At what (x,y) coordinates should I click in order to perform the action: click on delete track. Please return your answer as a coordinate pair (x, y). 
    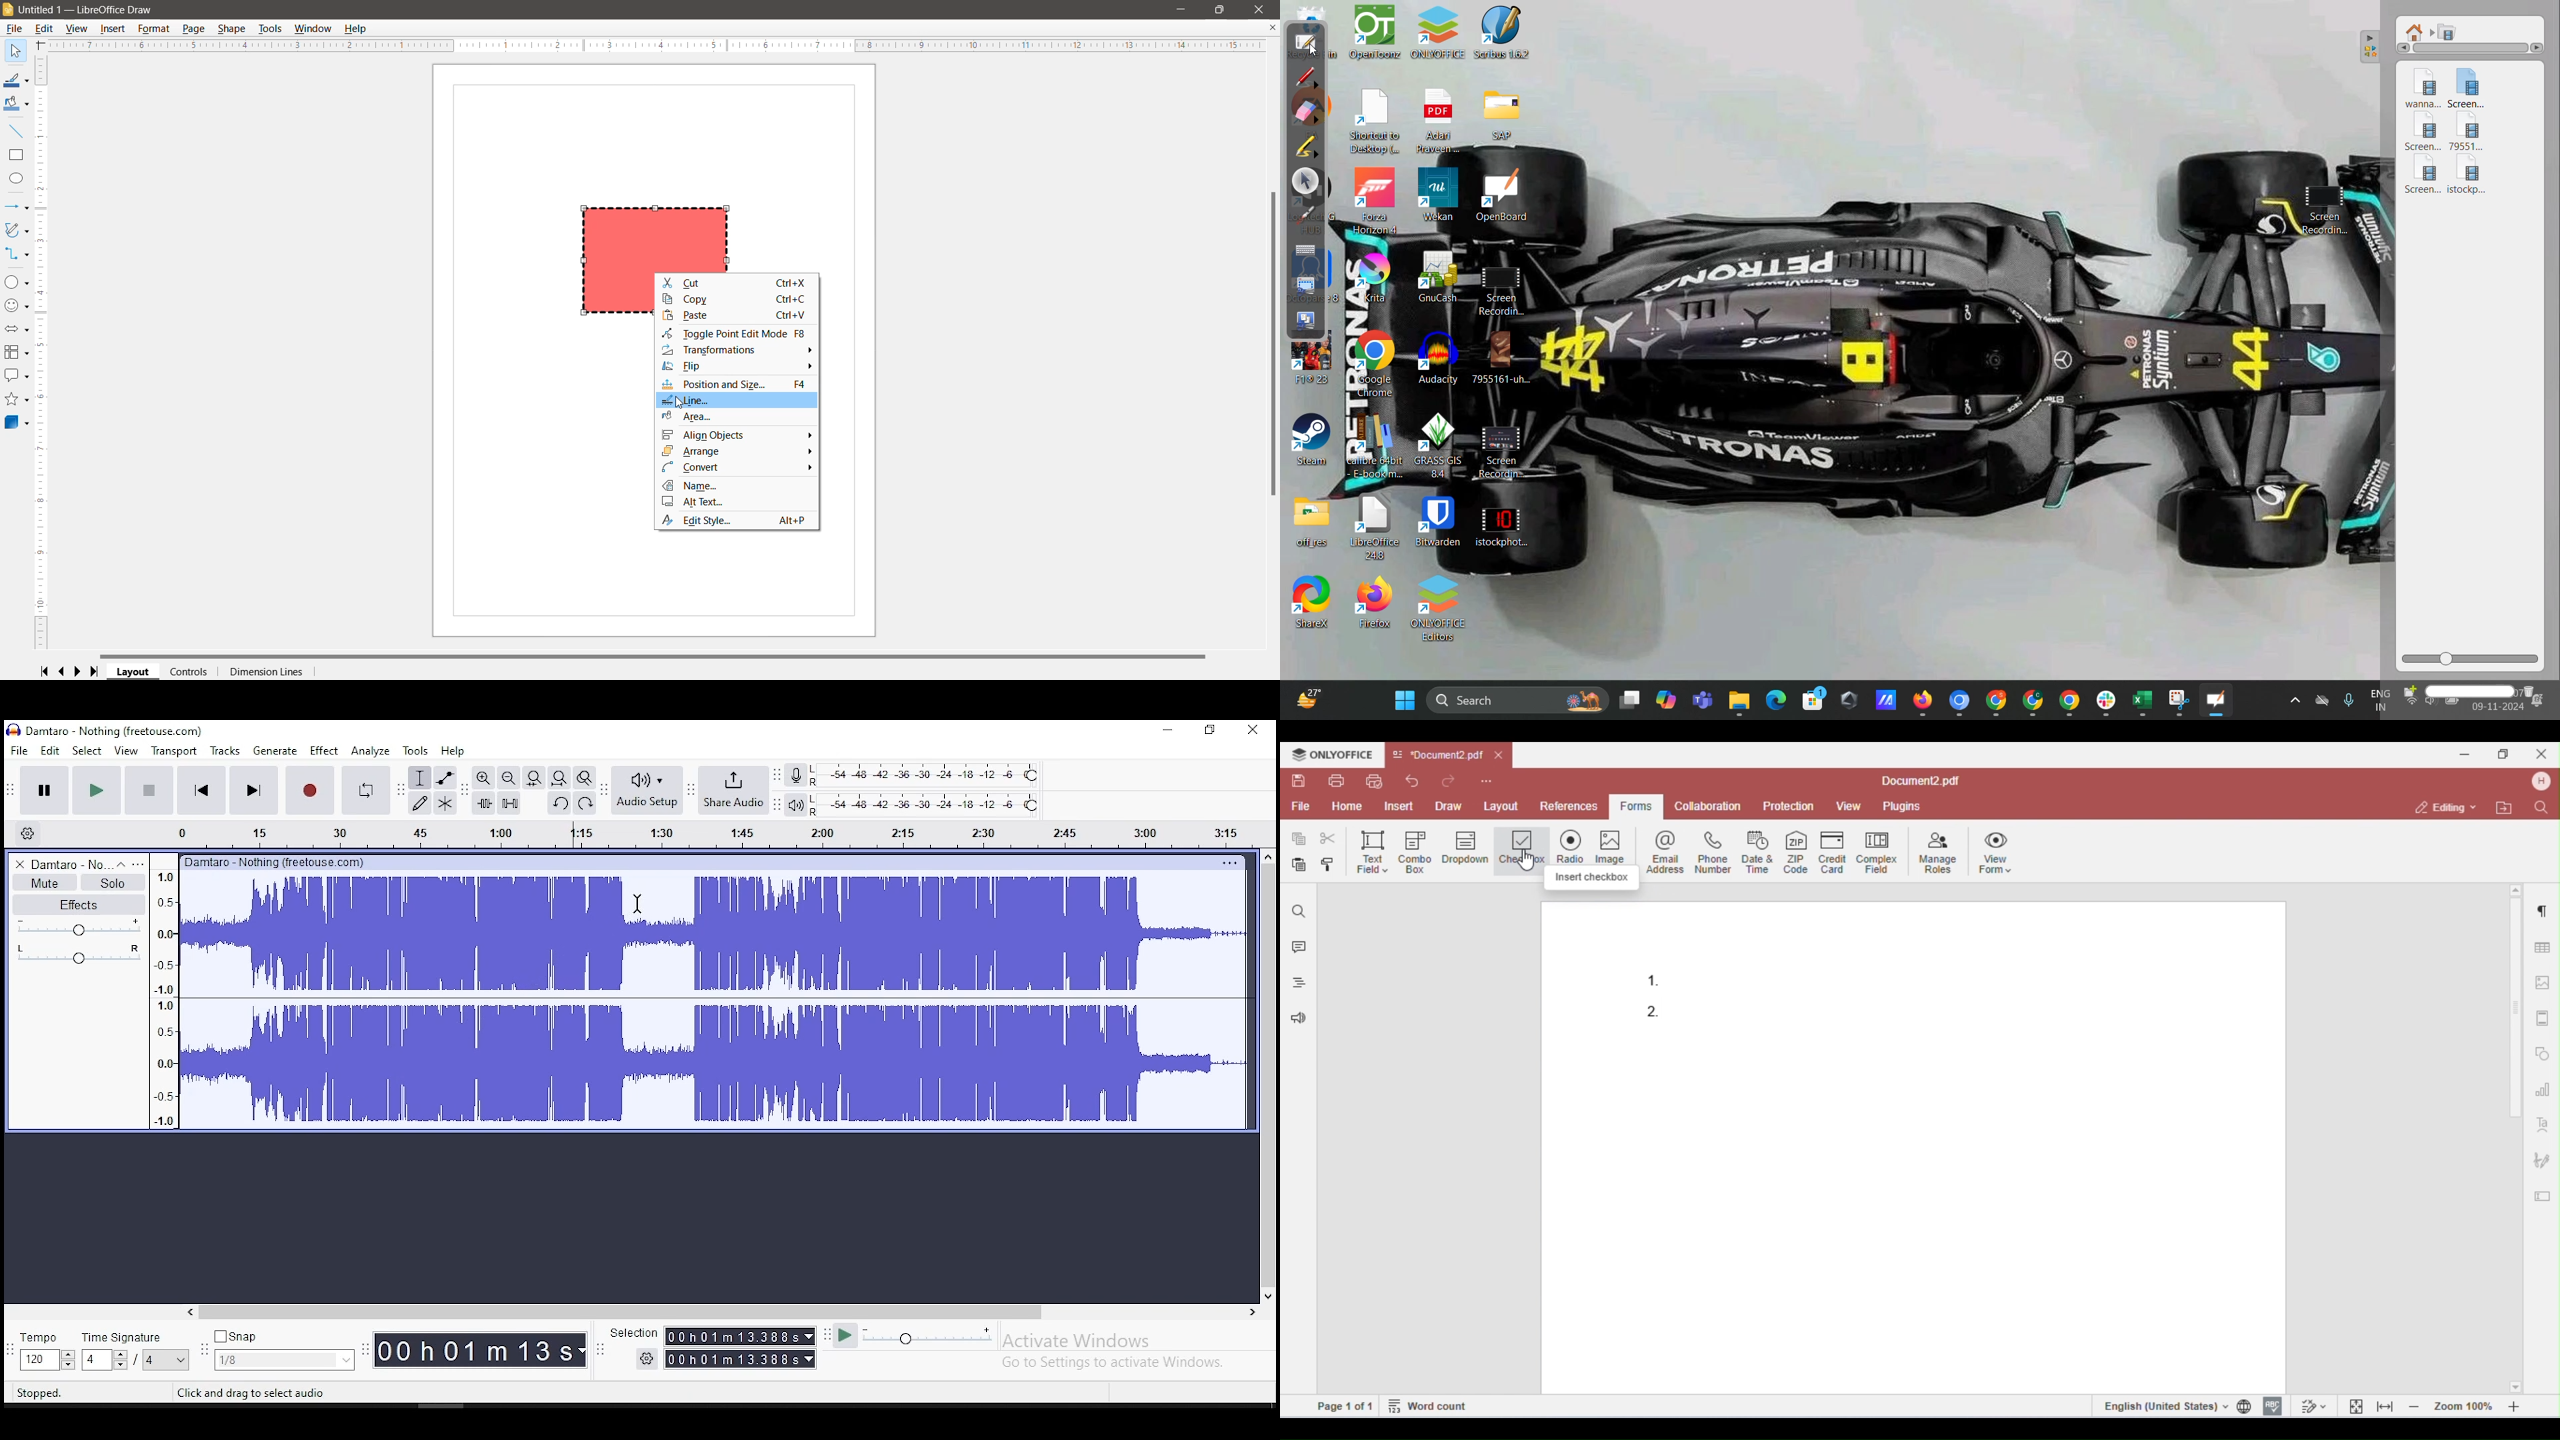
    Looking at the image, I should click on (20, 863).